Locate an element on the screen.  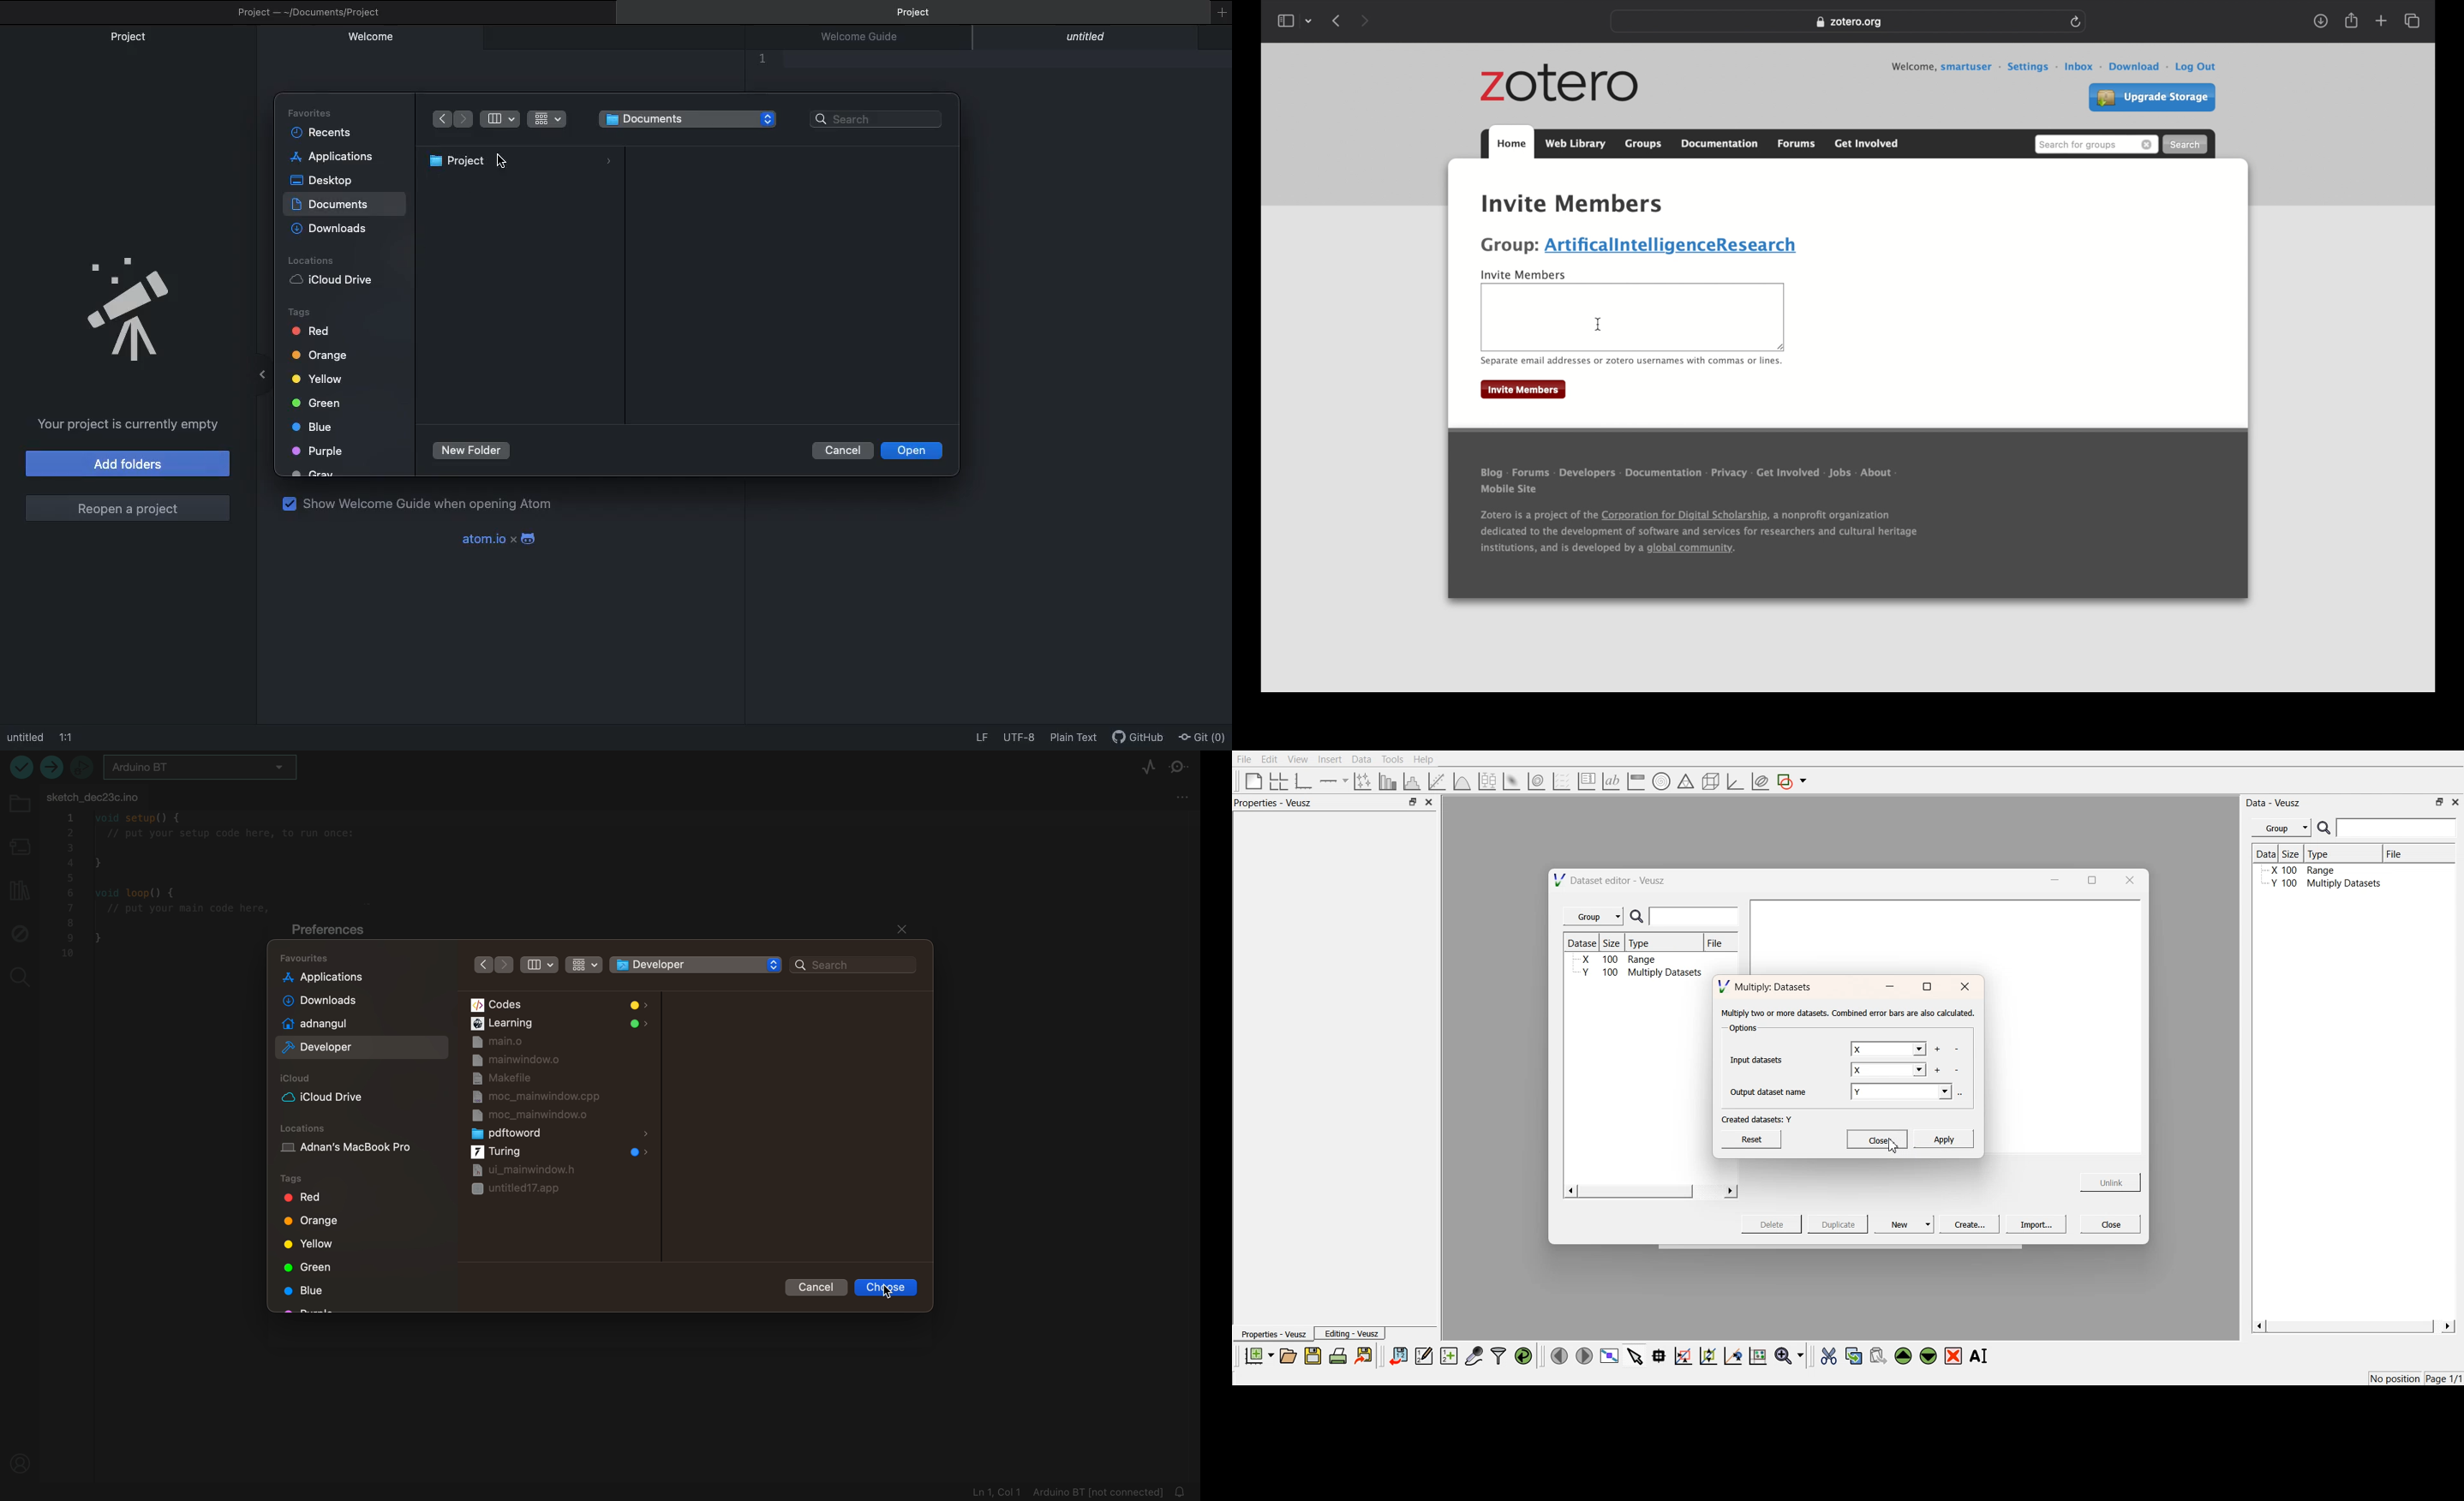
web library is located at coordinates (1575, 144).